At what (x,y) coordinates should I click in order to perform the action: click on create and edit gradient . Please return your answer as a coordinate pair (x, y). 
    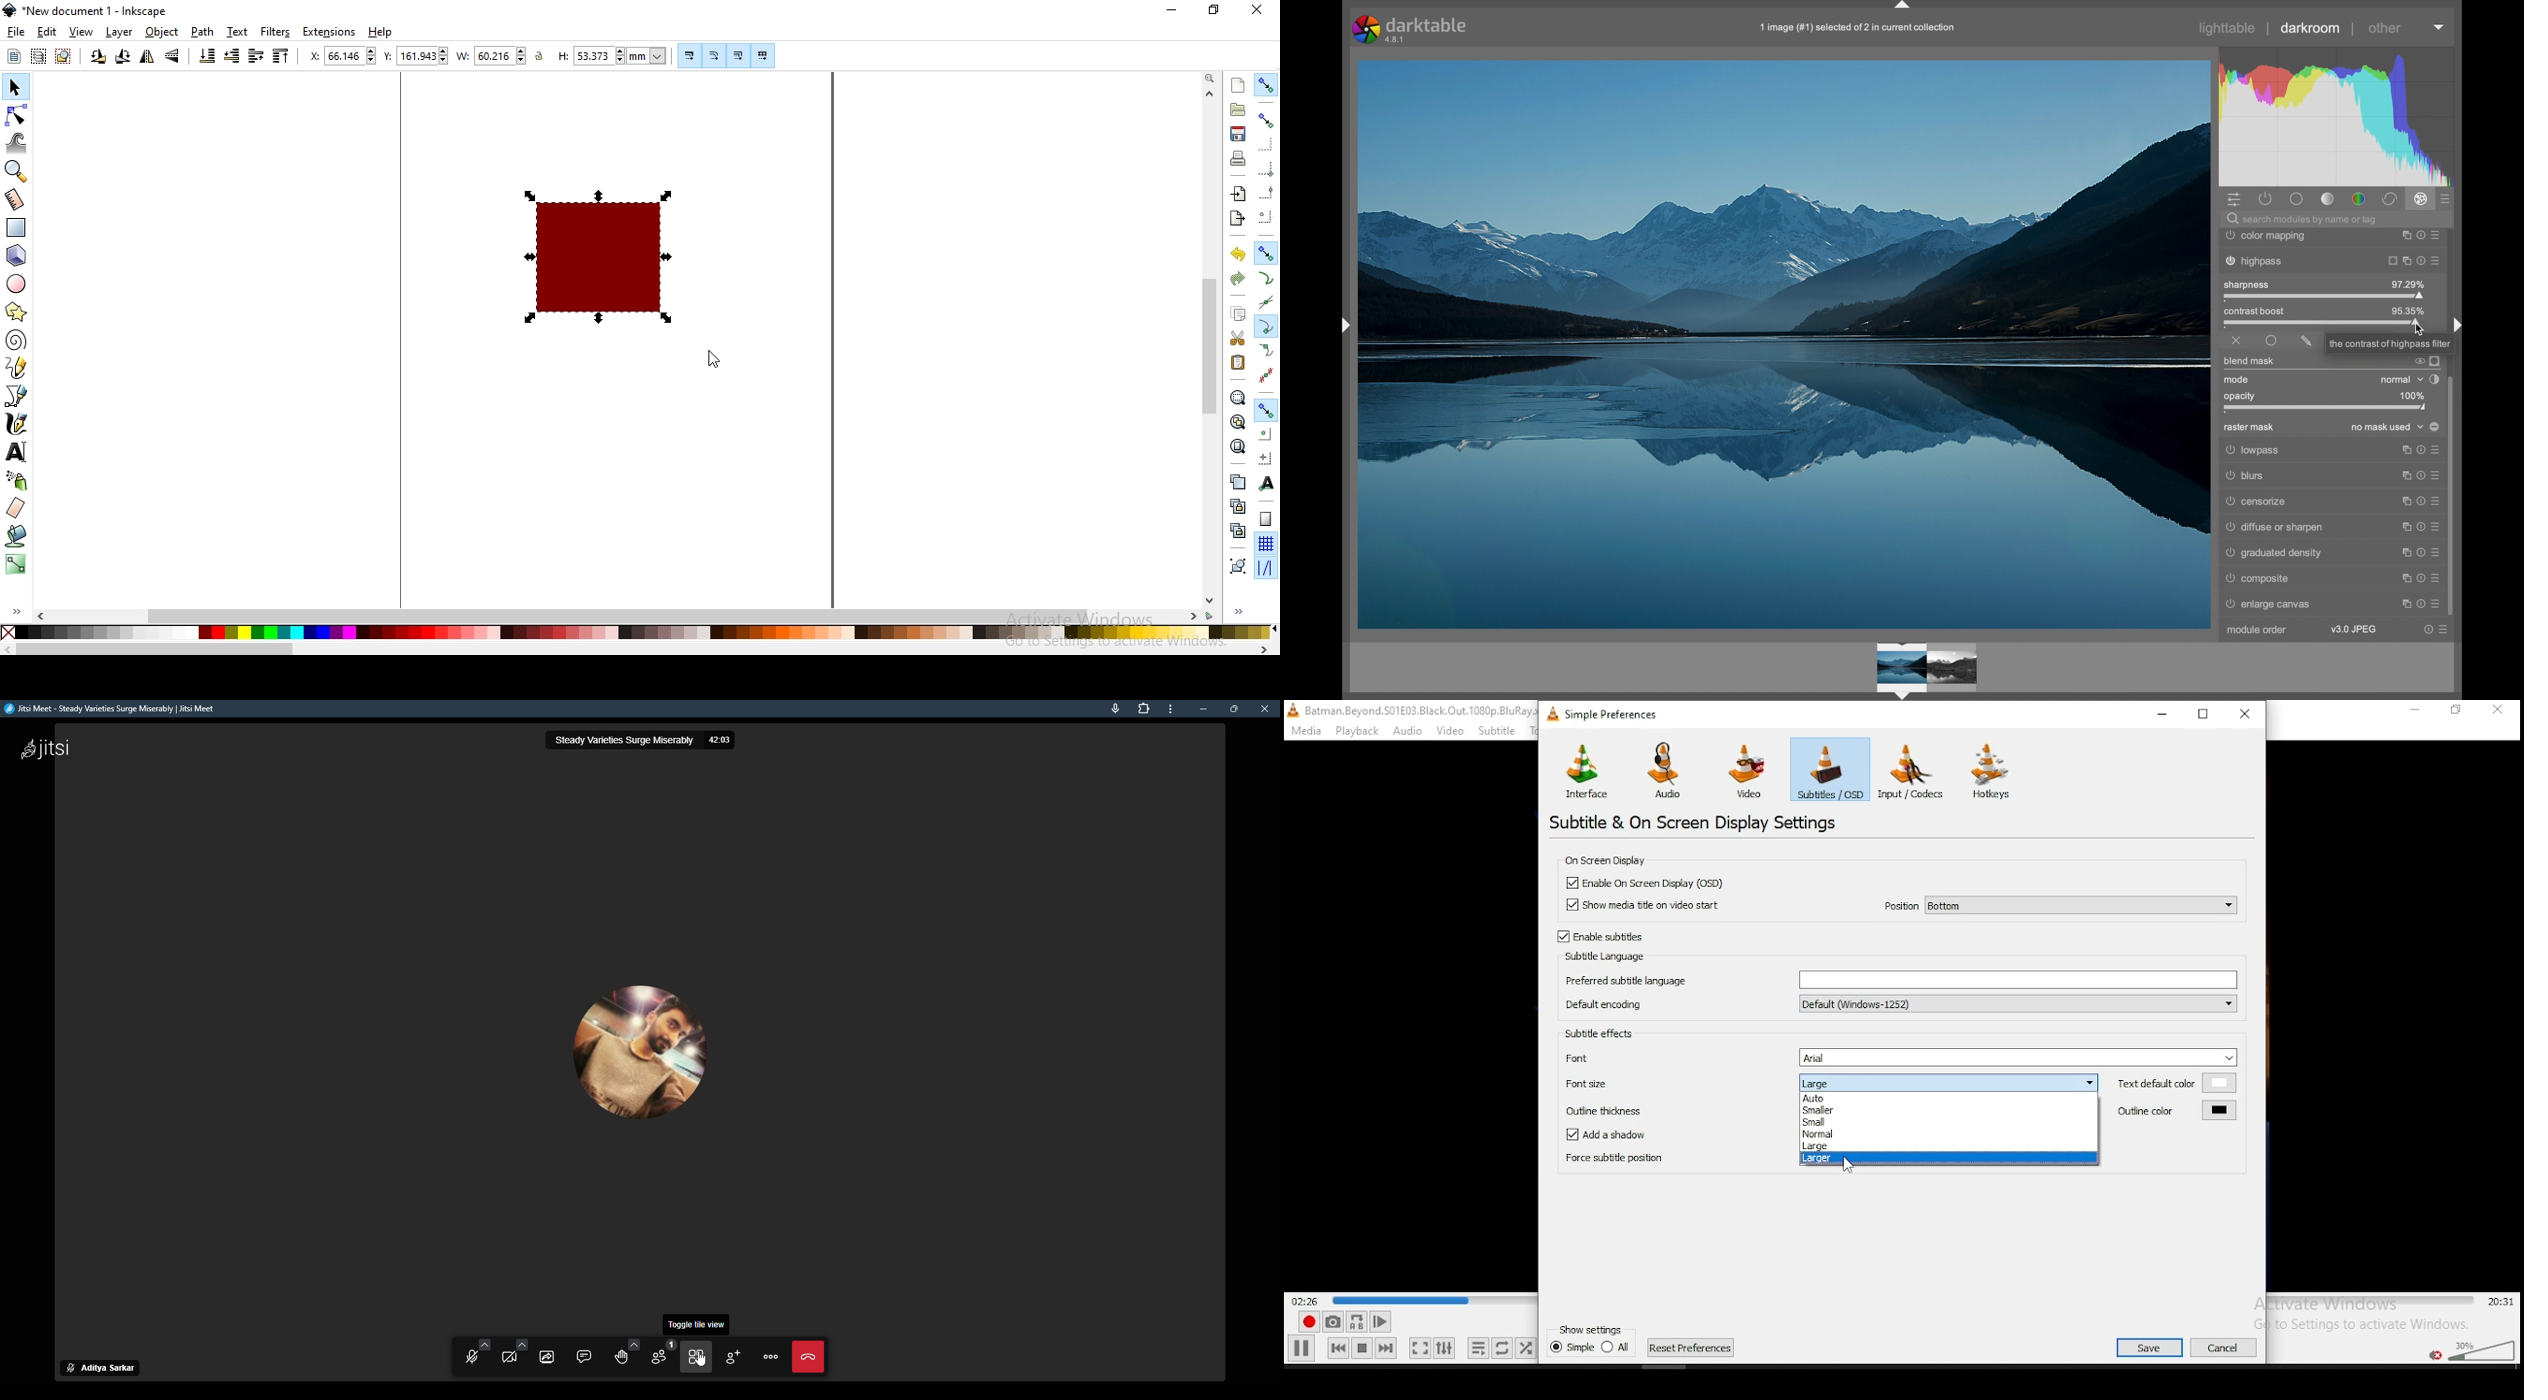
    Looking at the image, I should click on (16, 569).